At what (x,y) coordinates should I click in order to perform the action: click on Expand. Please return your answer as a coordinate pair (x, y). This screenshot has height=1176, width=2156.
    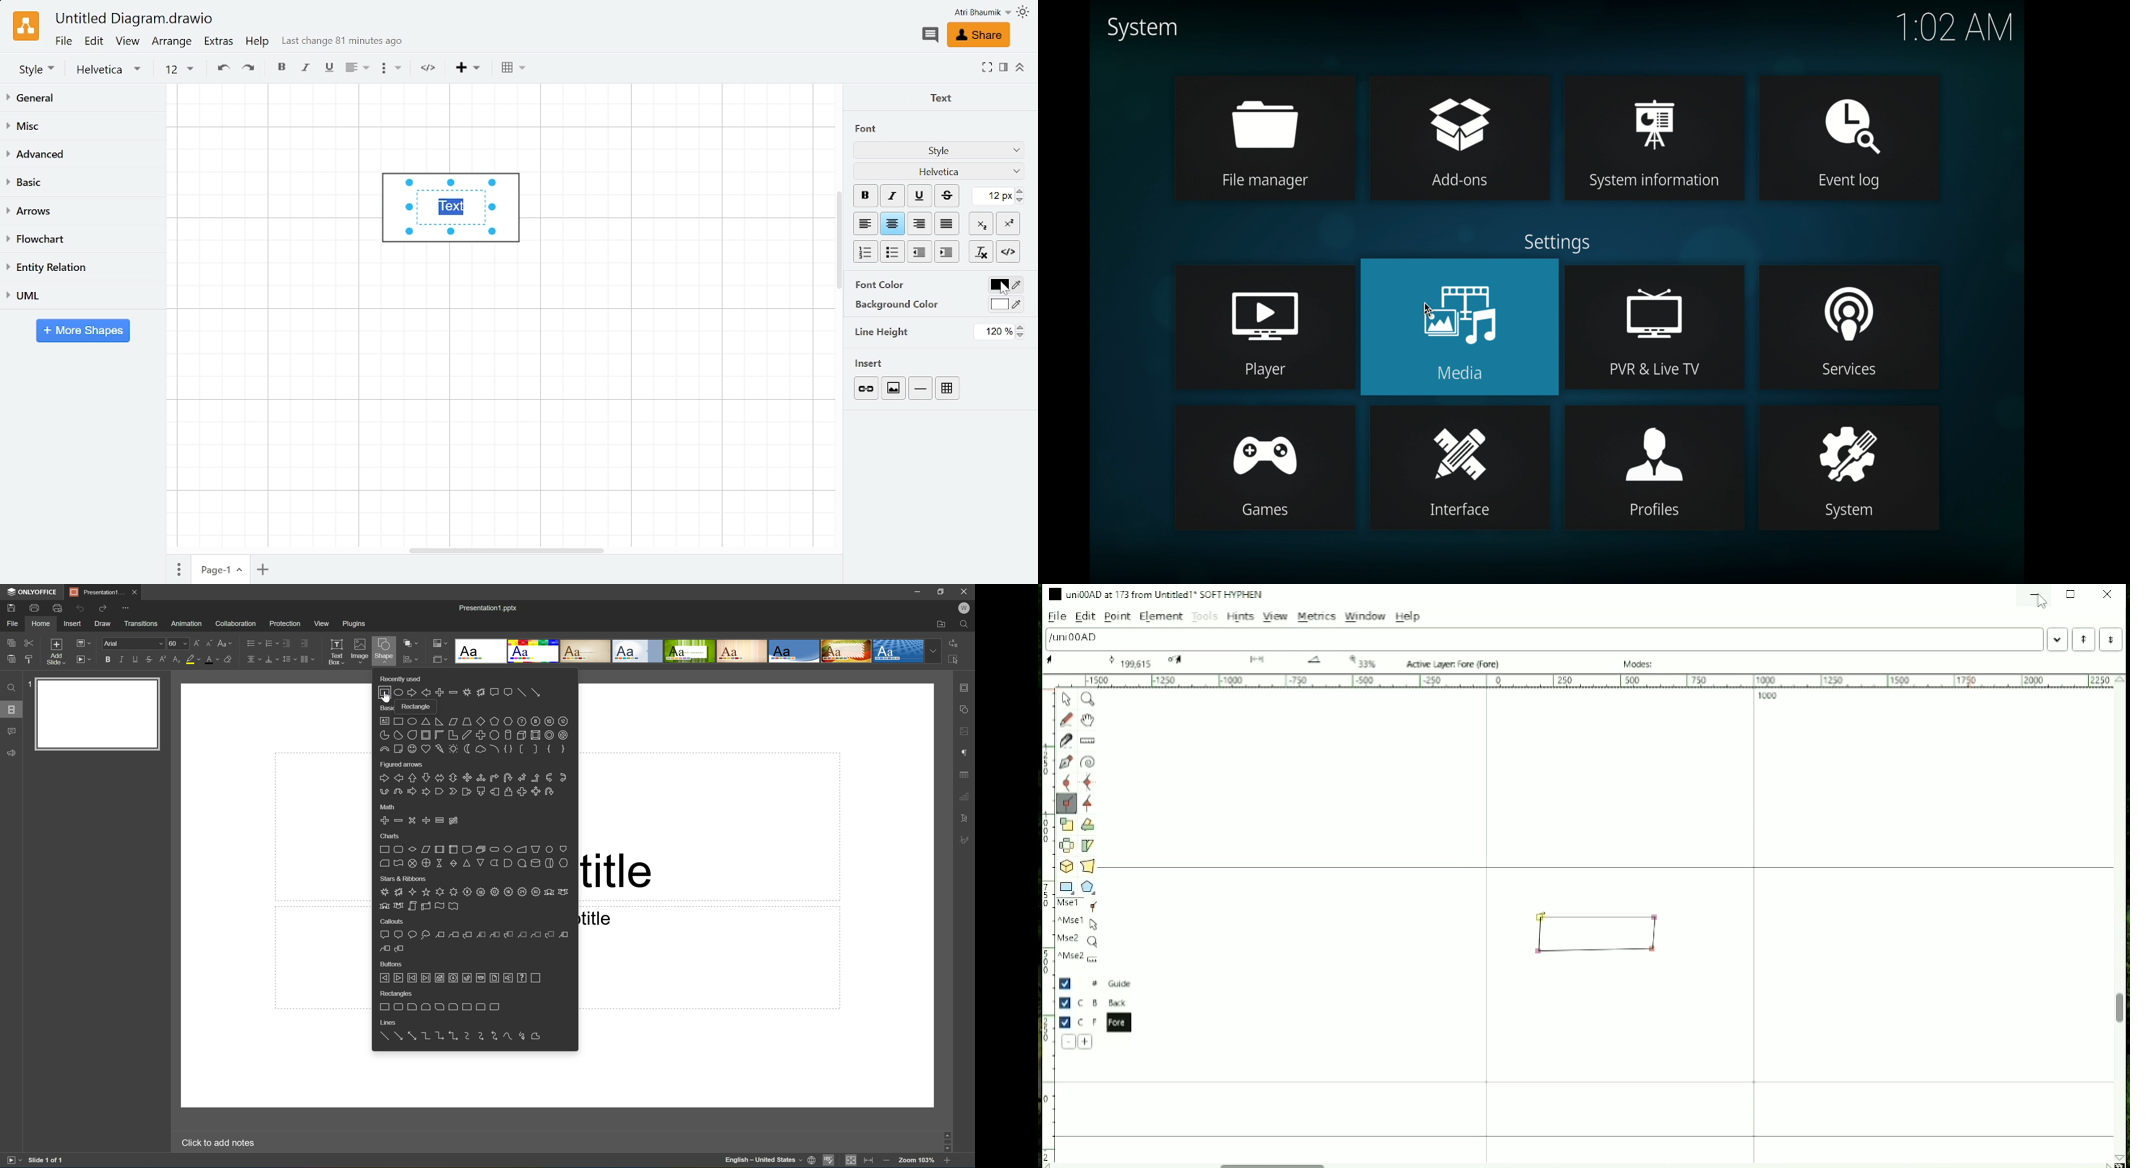
    Looking at the image, I should click on (987, 67).